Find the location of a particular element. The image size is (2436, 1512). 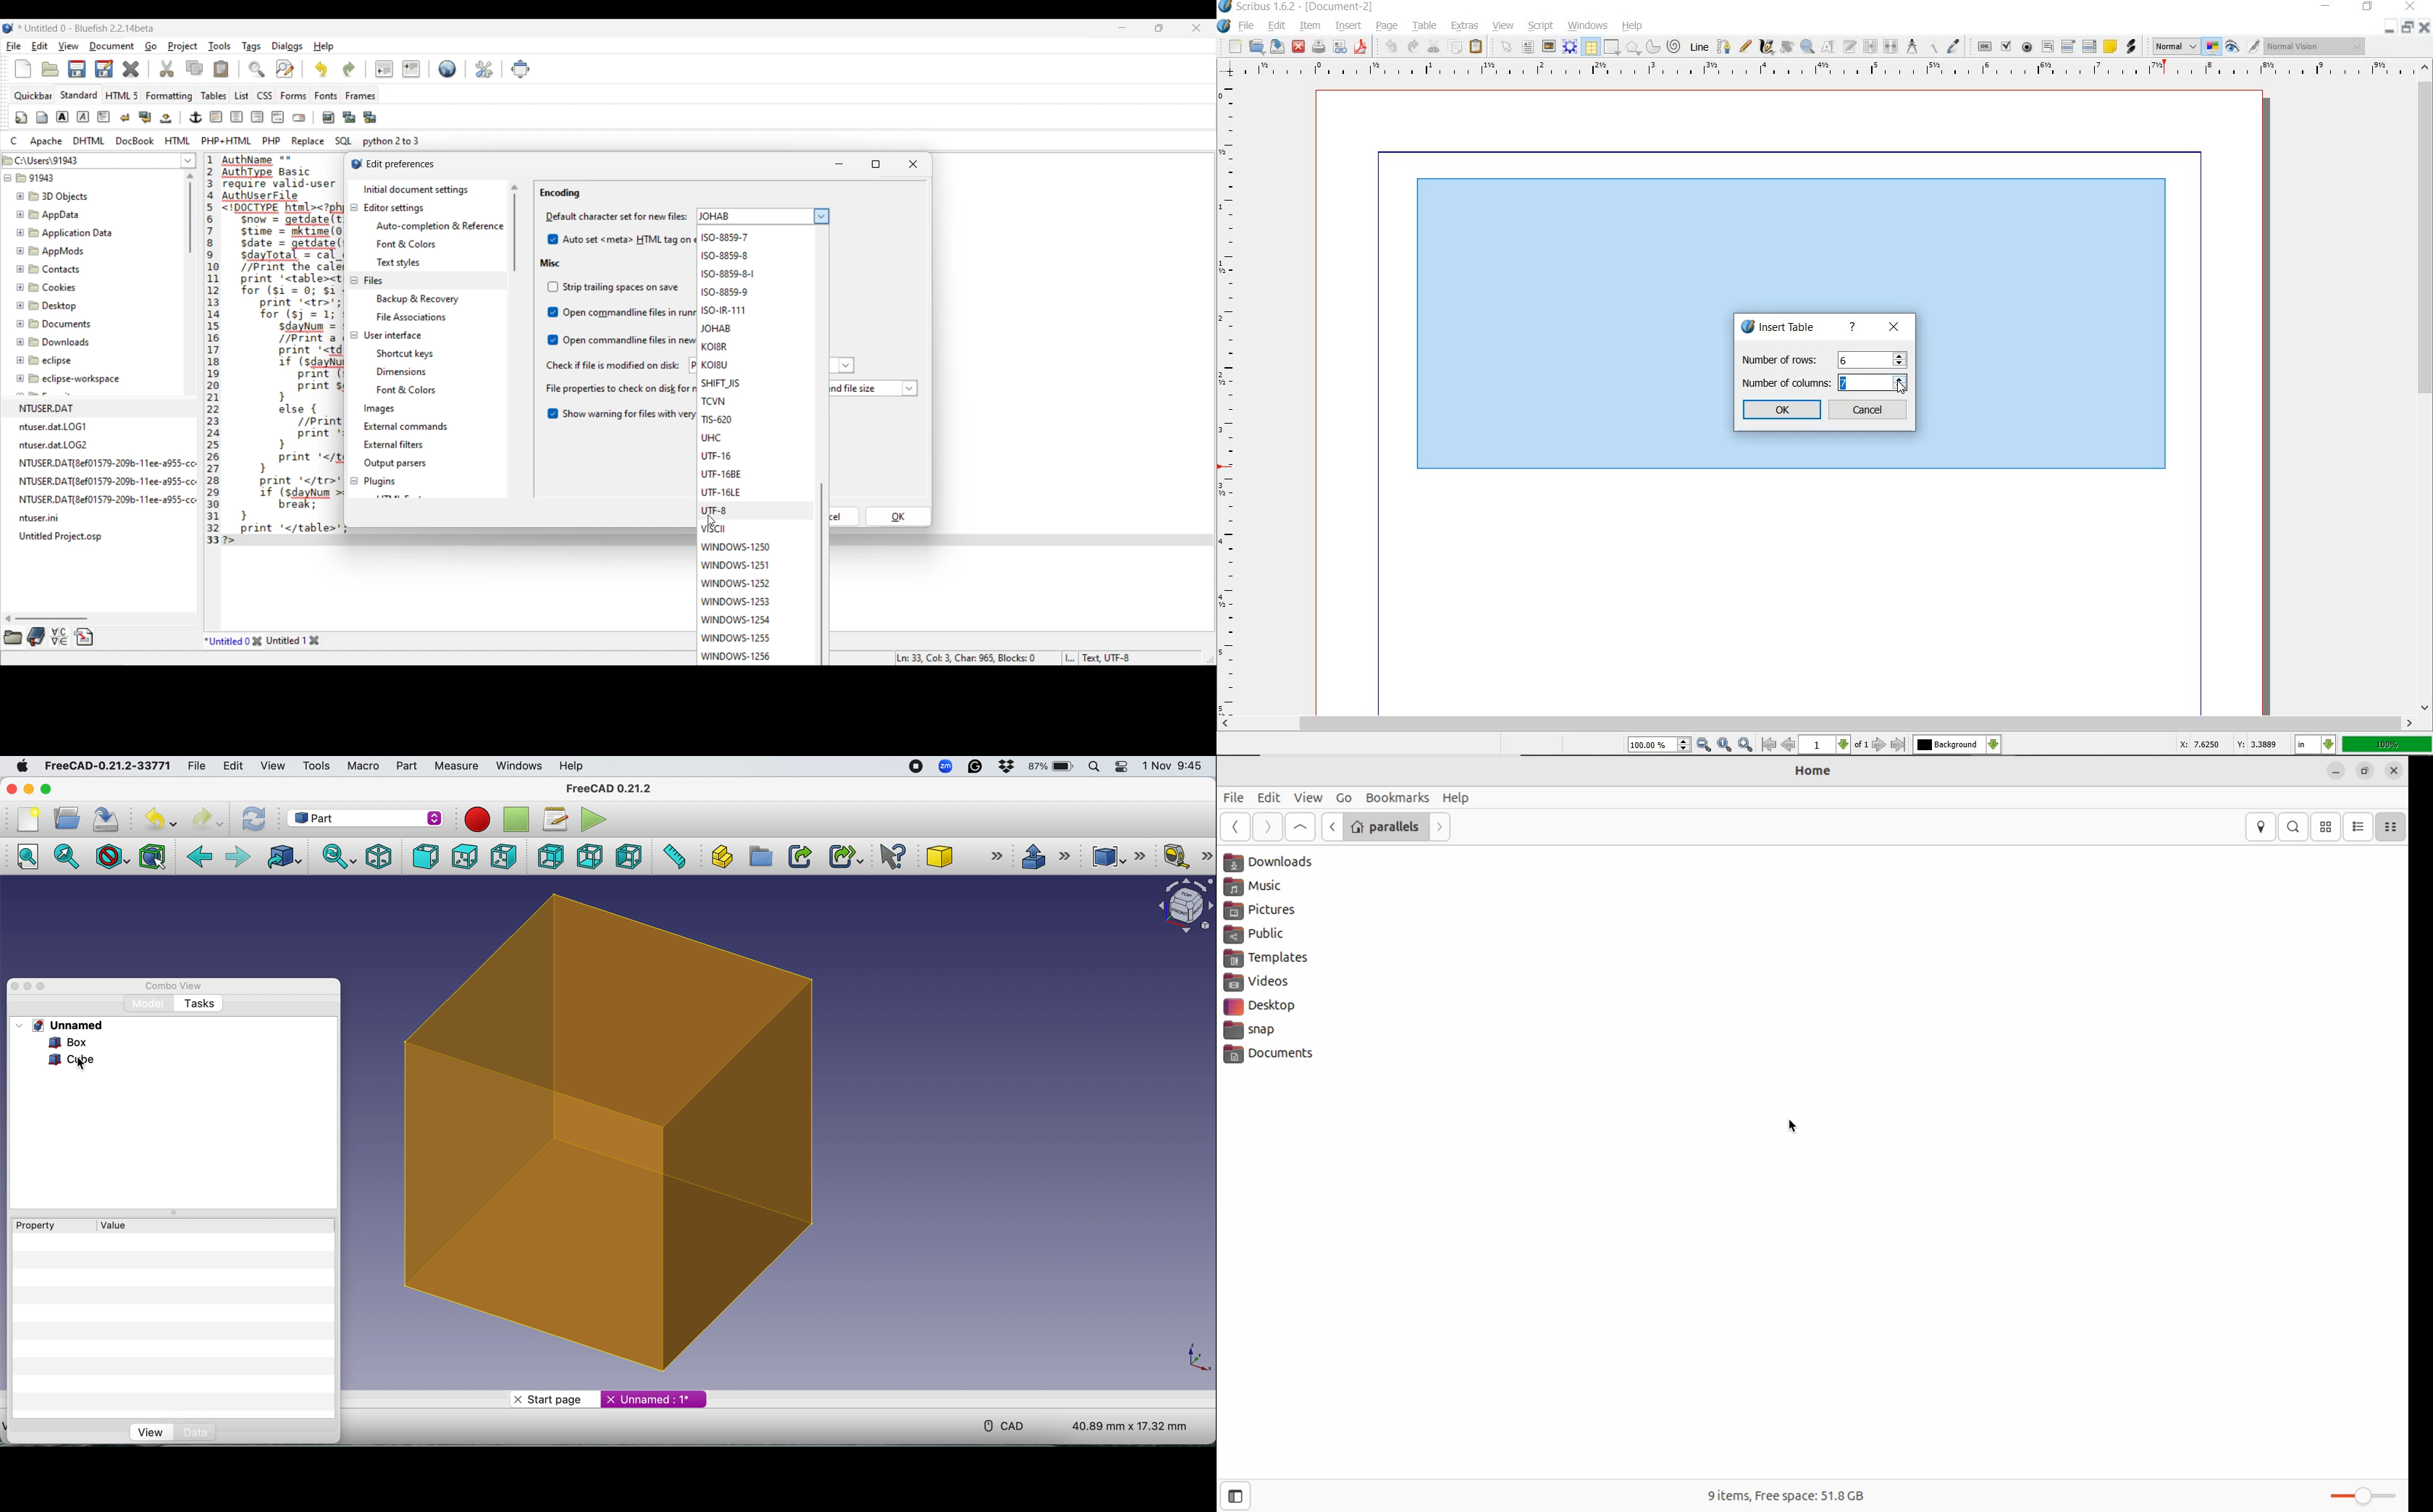

Record macros is located at coordinates (480, 821).